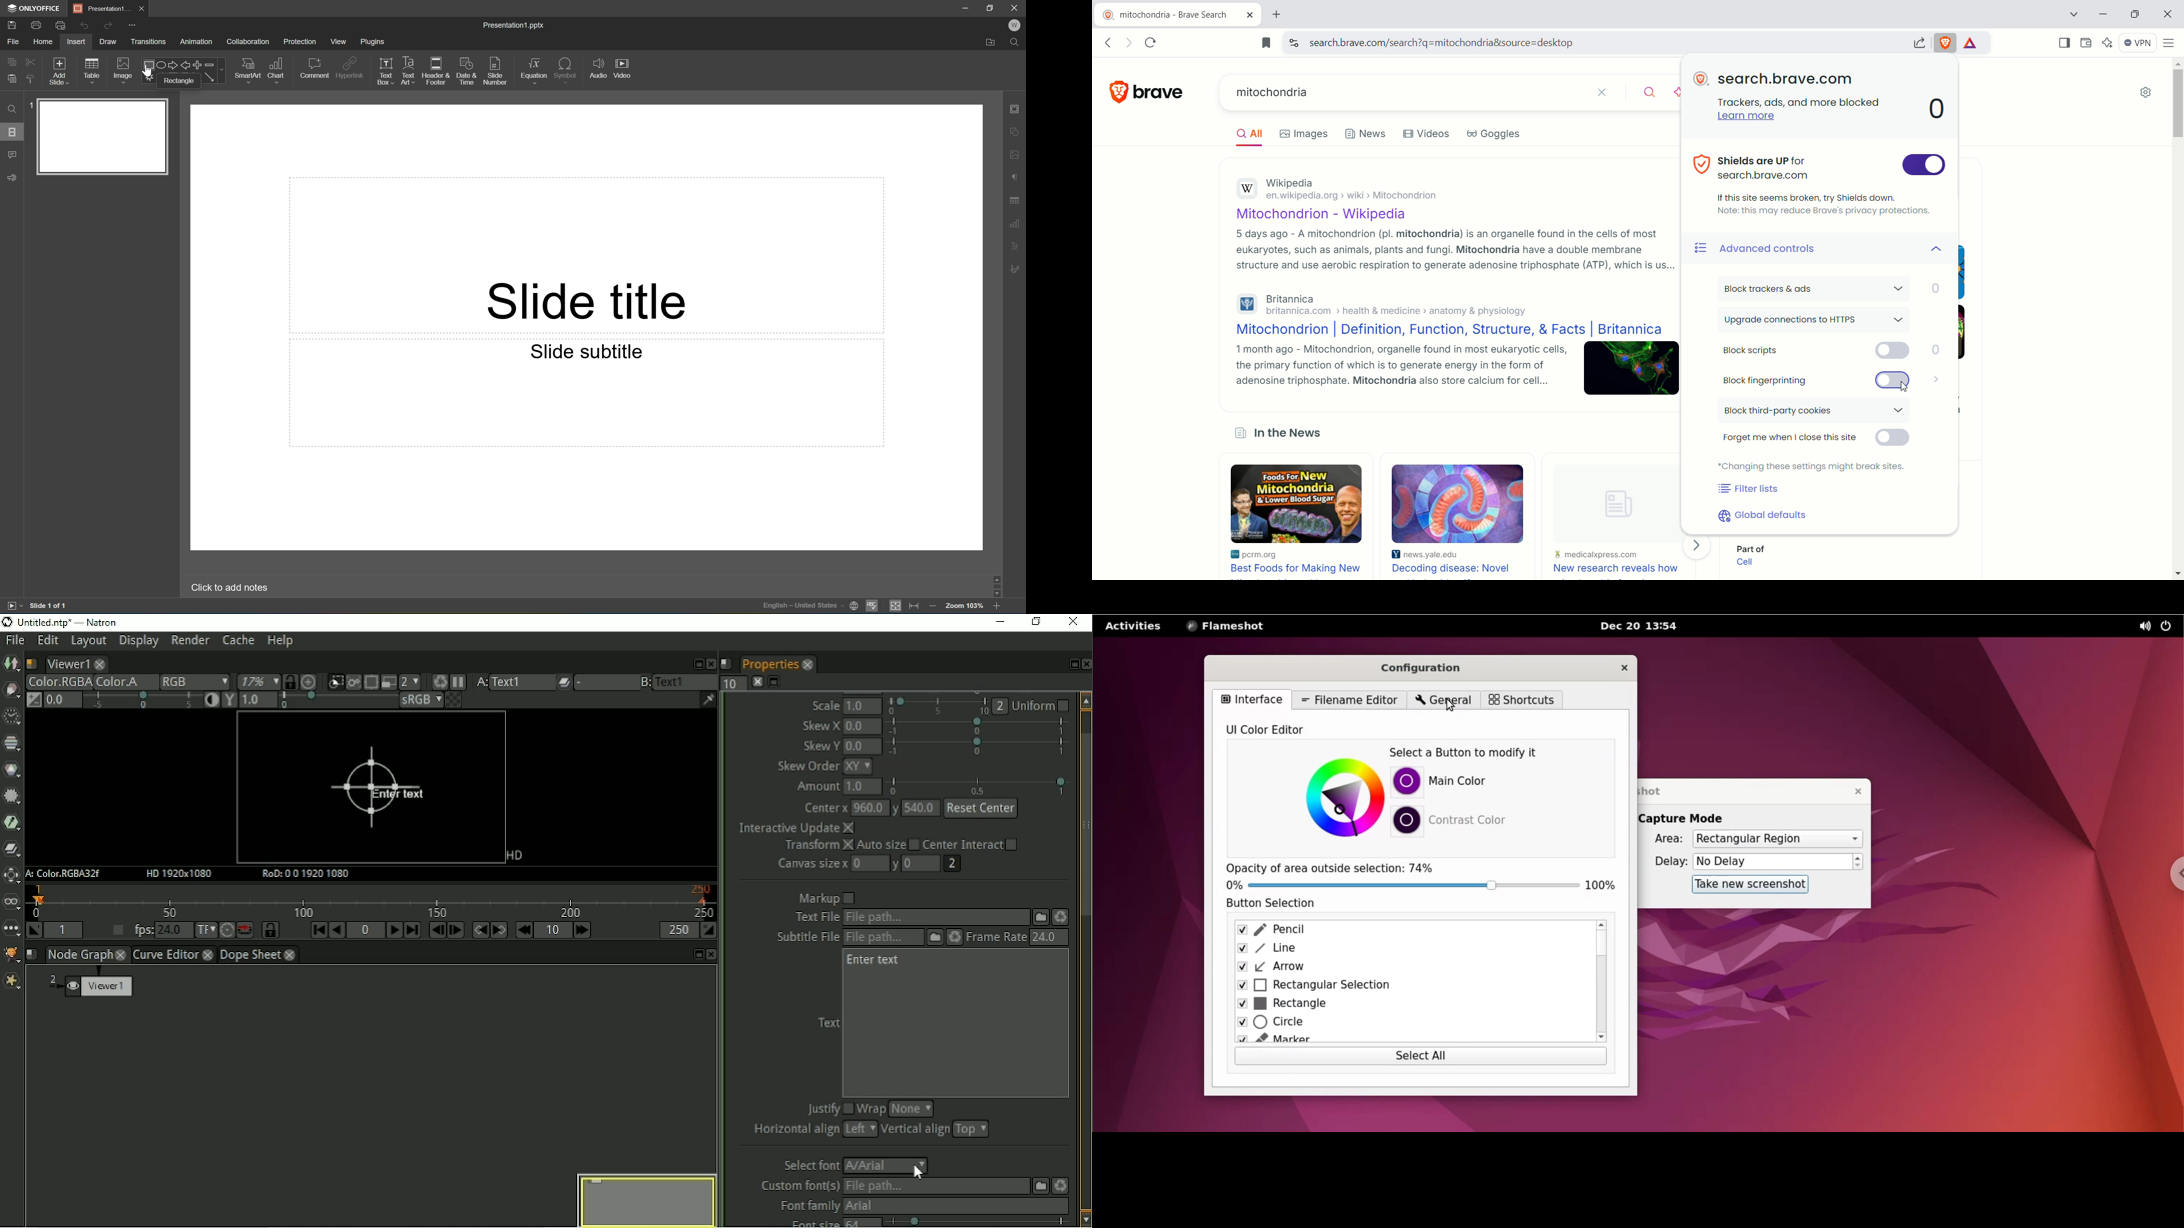 This screenshot has width=2184, height=1232. What do you see at coordinates (76, 42) in the screenshot?
I see `Insert` at bounding box center [76, 42].